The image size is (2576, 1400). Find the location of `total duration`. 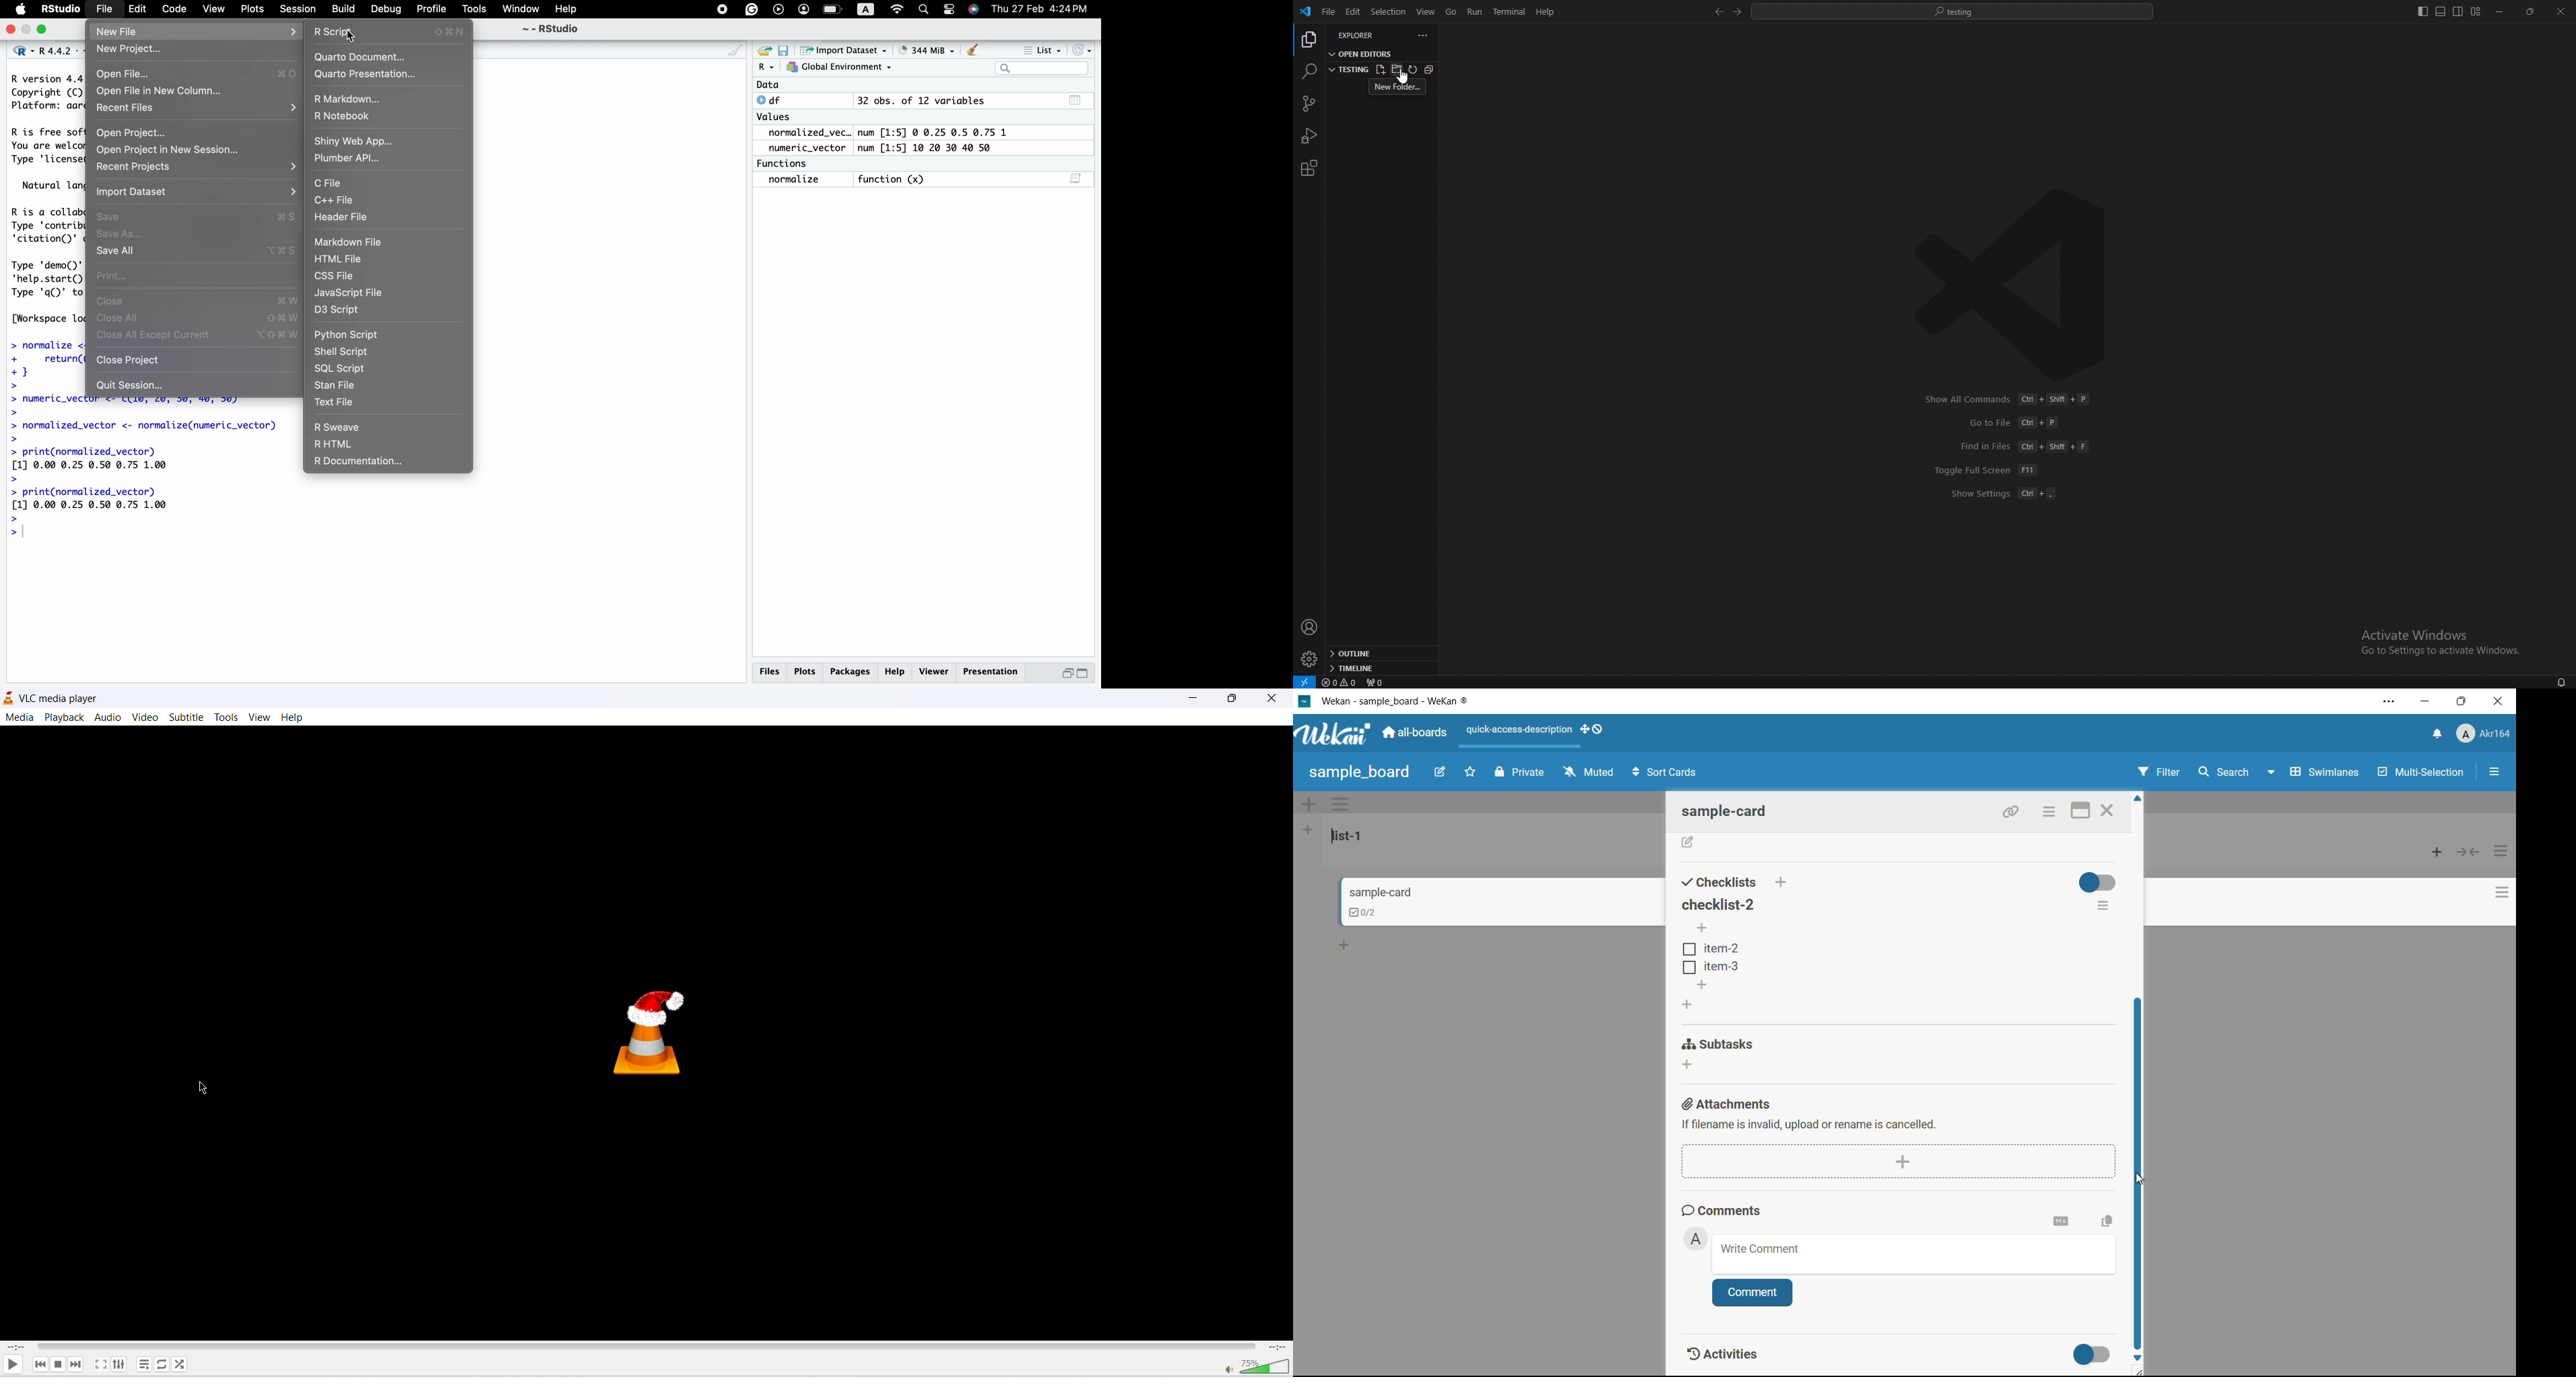

total duration is located at coordinates (1278, 1349).